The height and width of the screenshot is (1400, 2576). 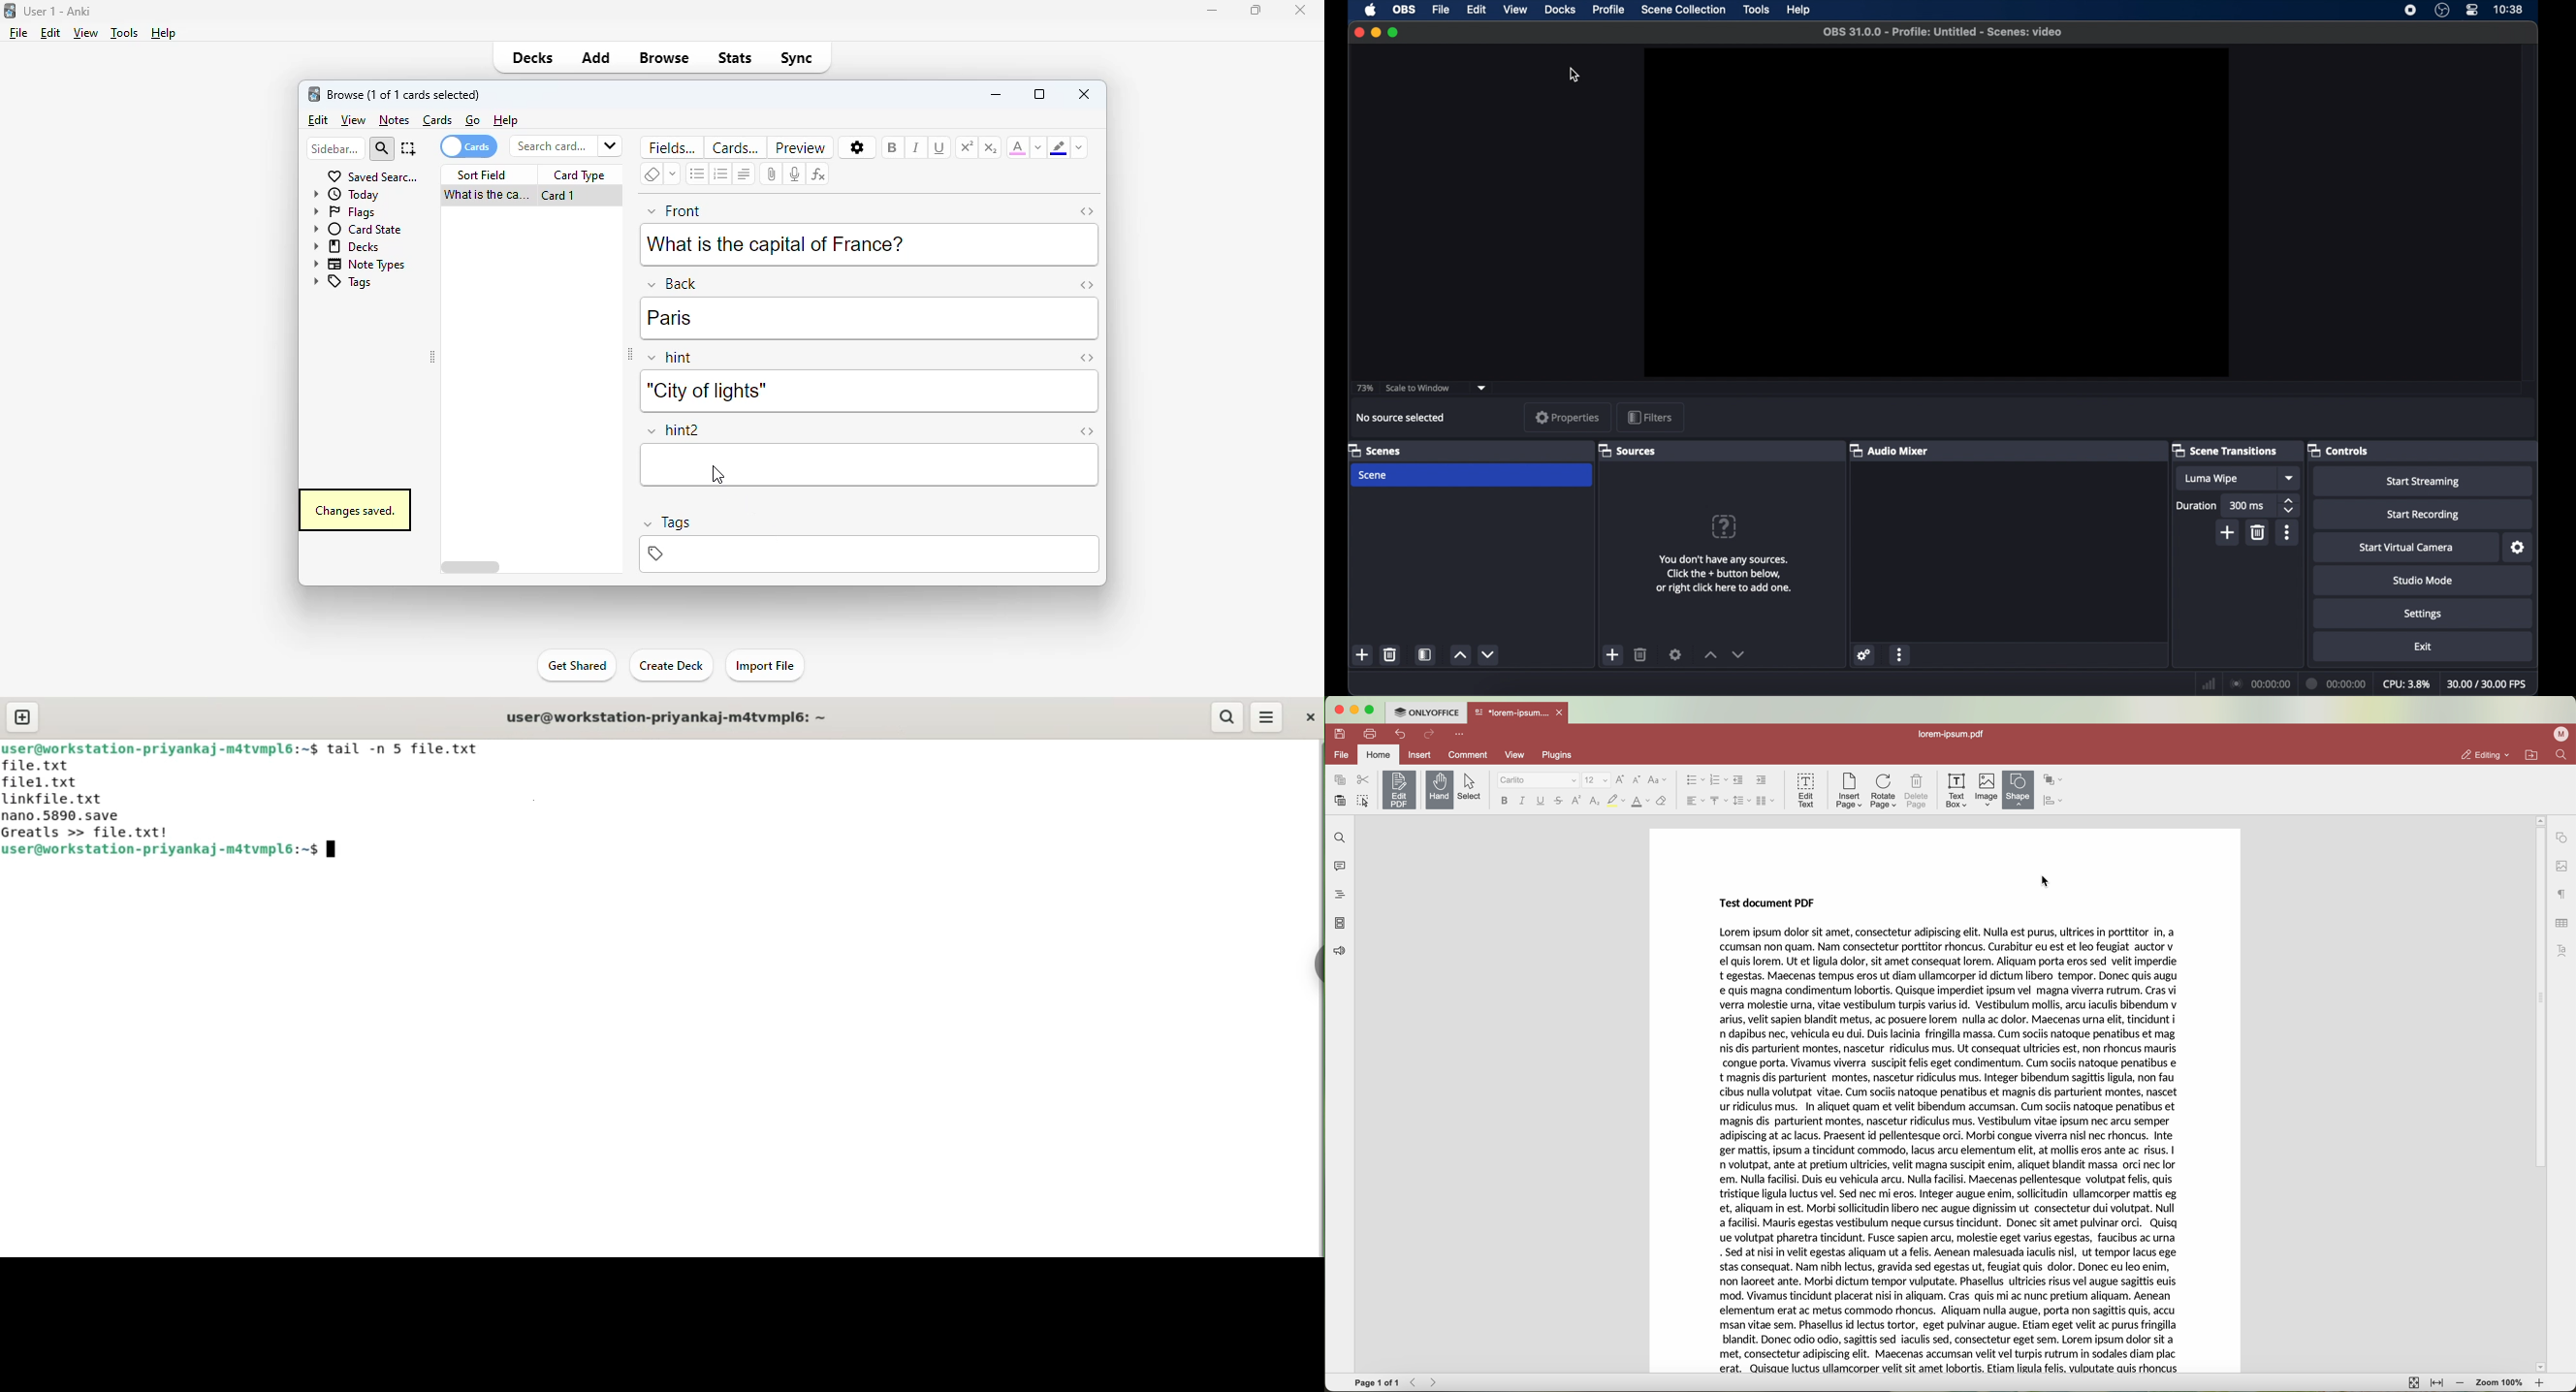 What do you see at coordinates (354, 510) in the screenshot?
I see `changes saved` at bounding box center [354, 510].